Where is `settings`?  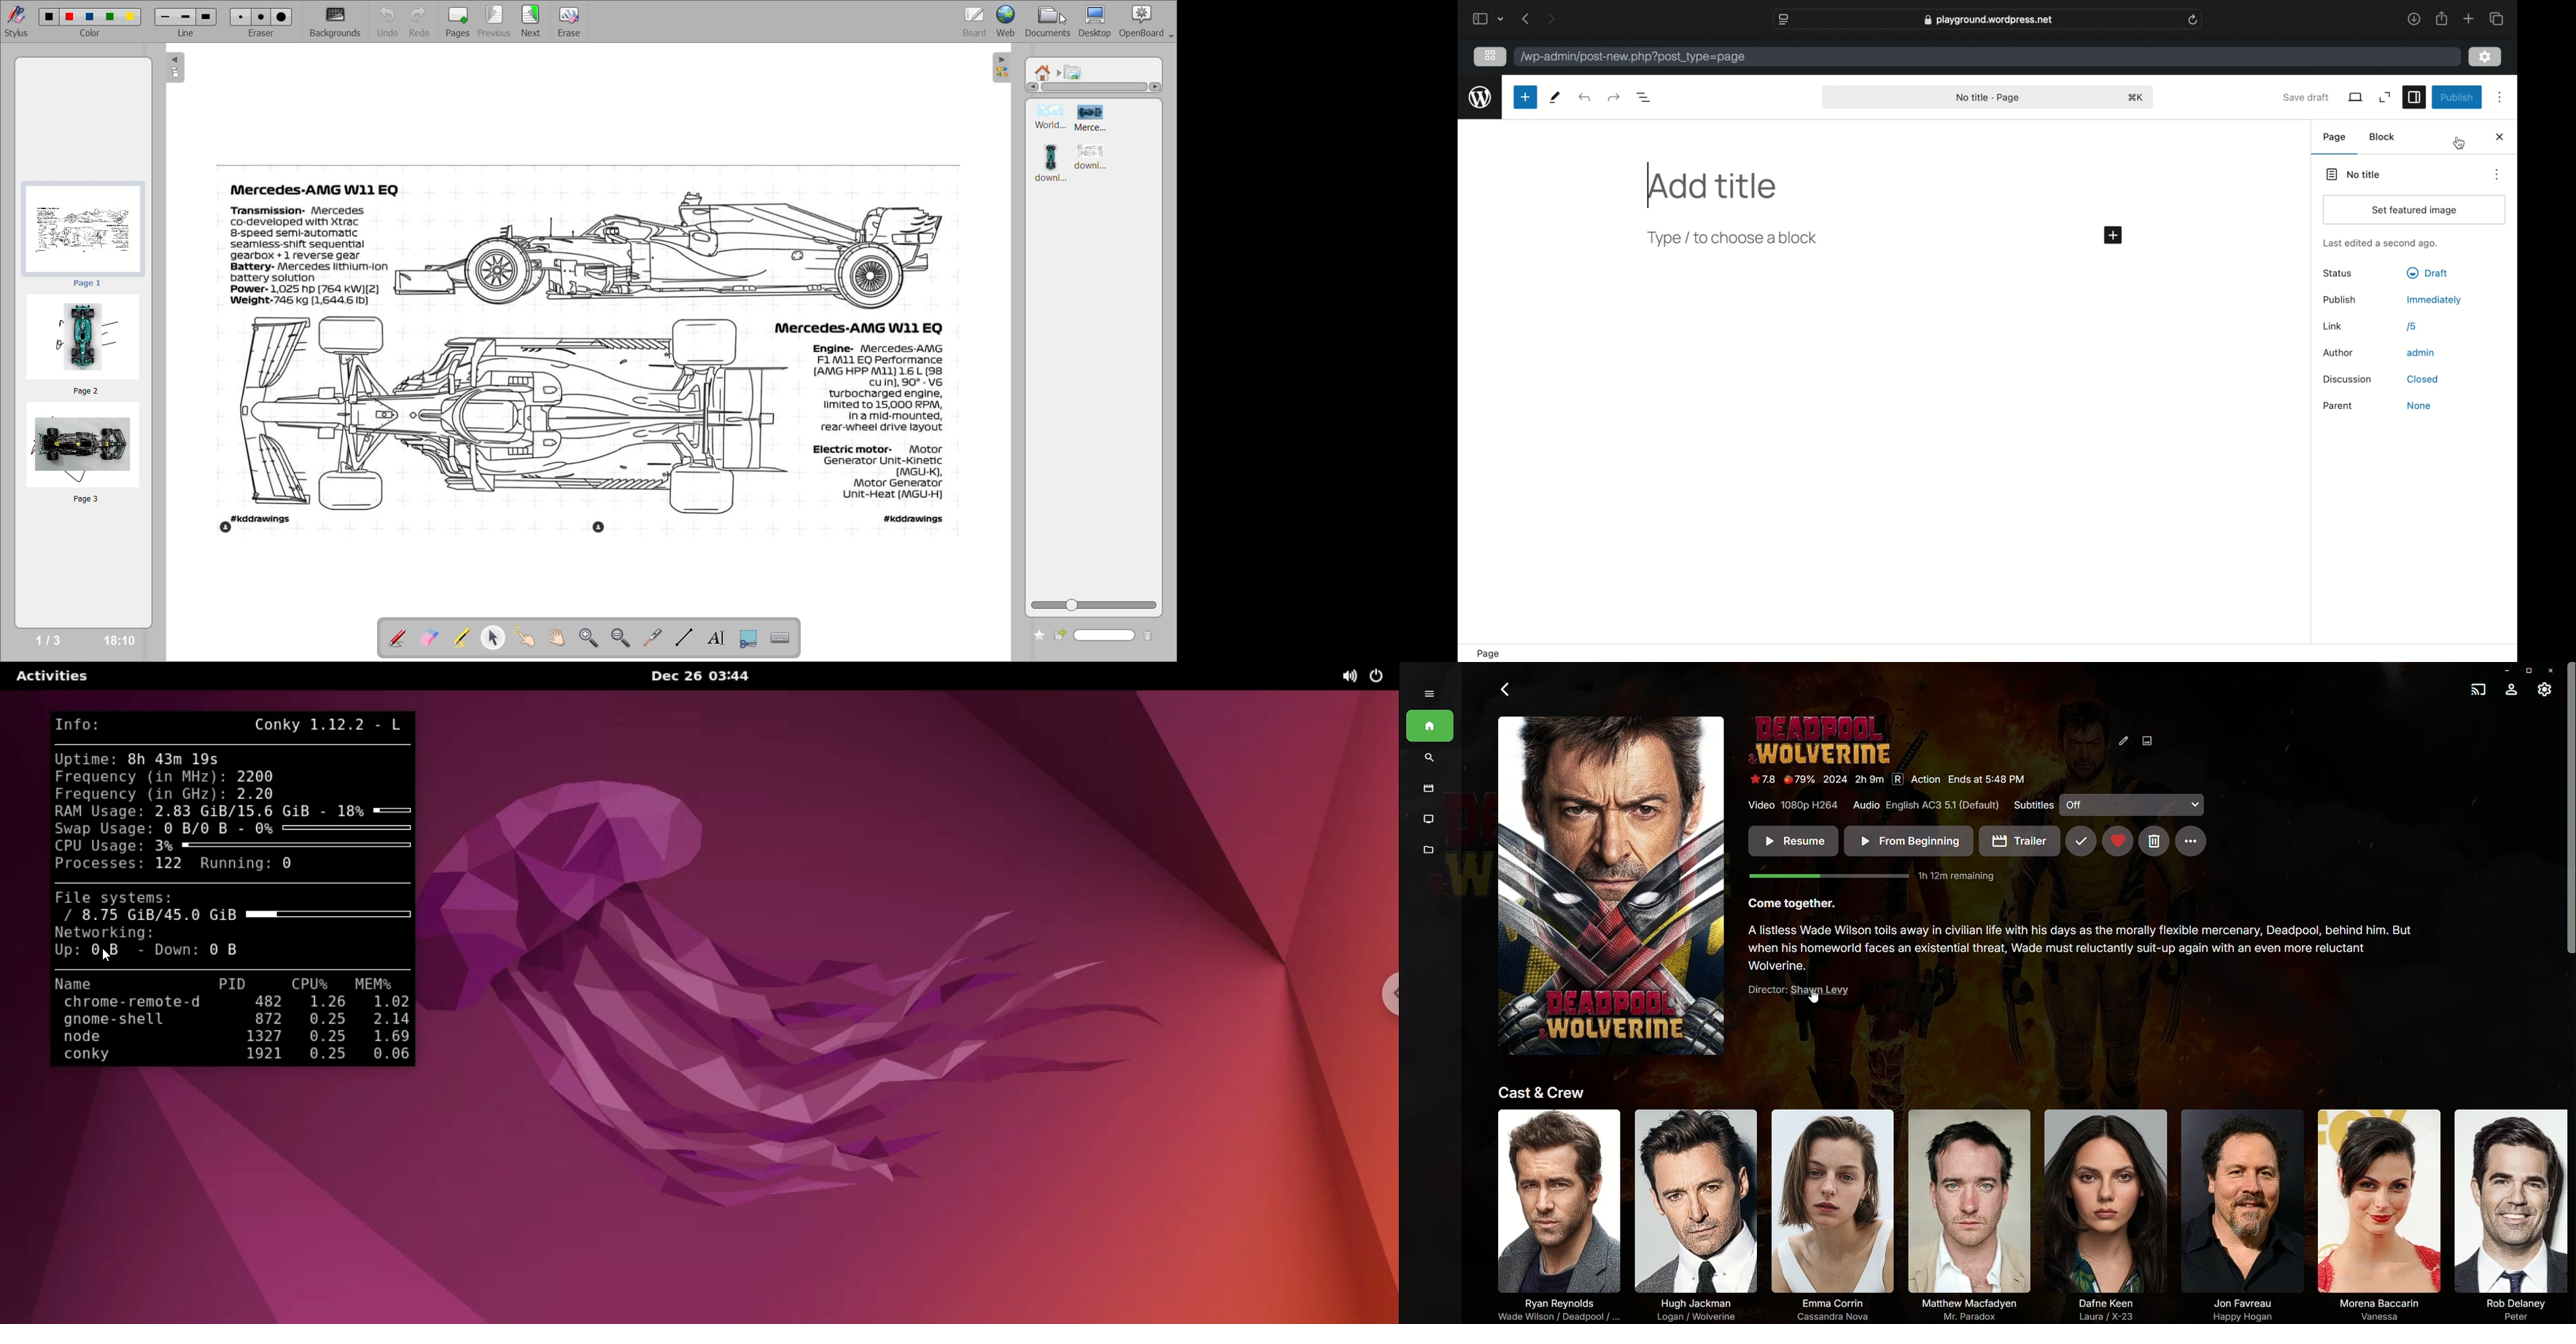
settings is located at coordinates (2486, 57).